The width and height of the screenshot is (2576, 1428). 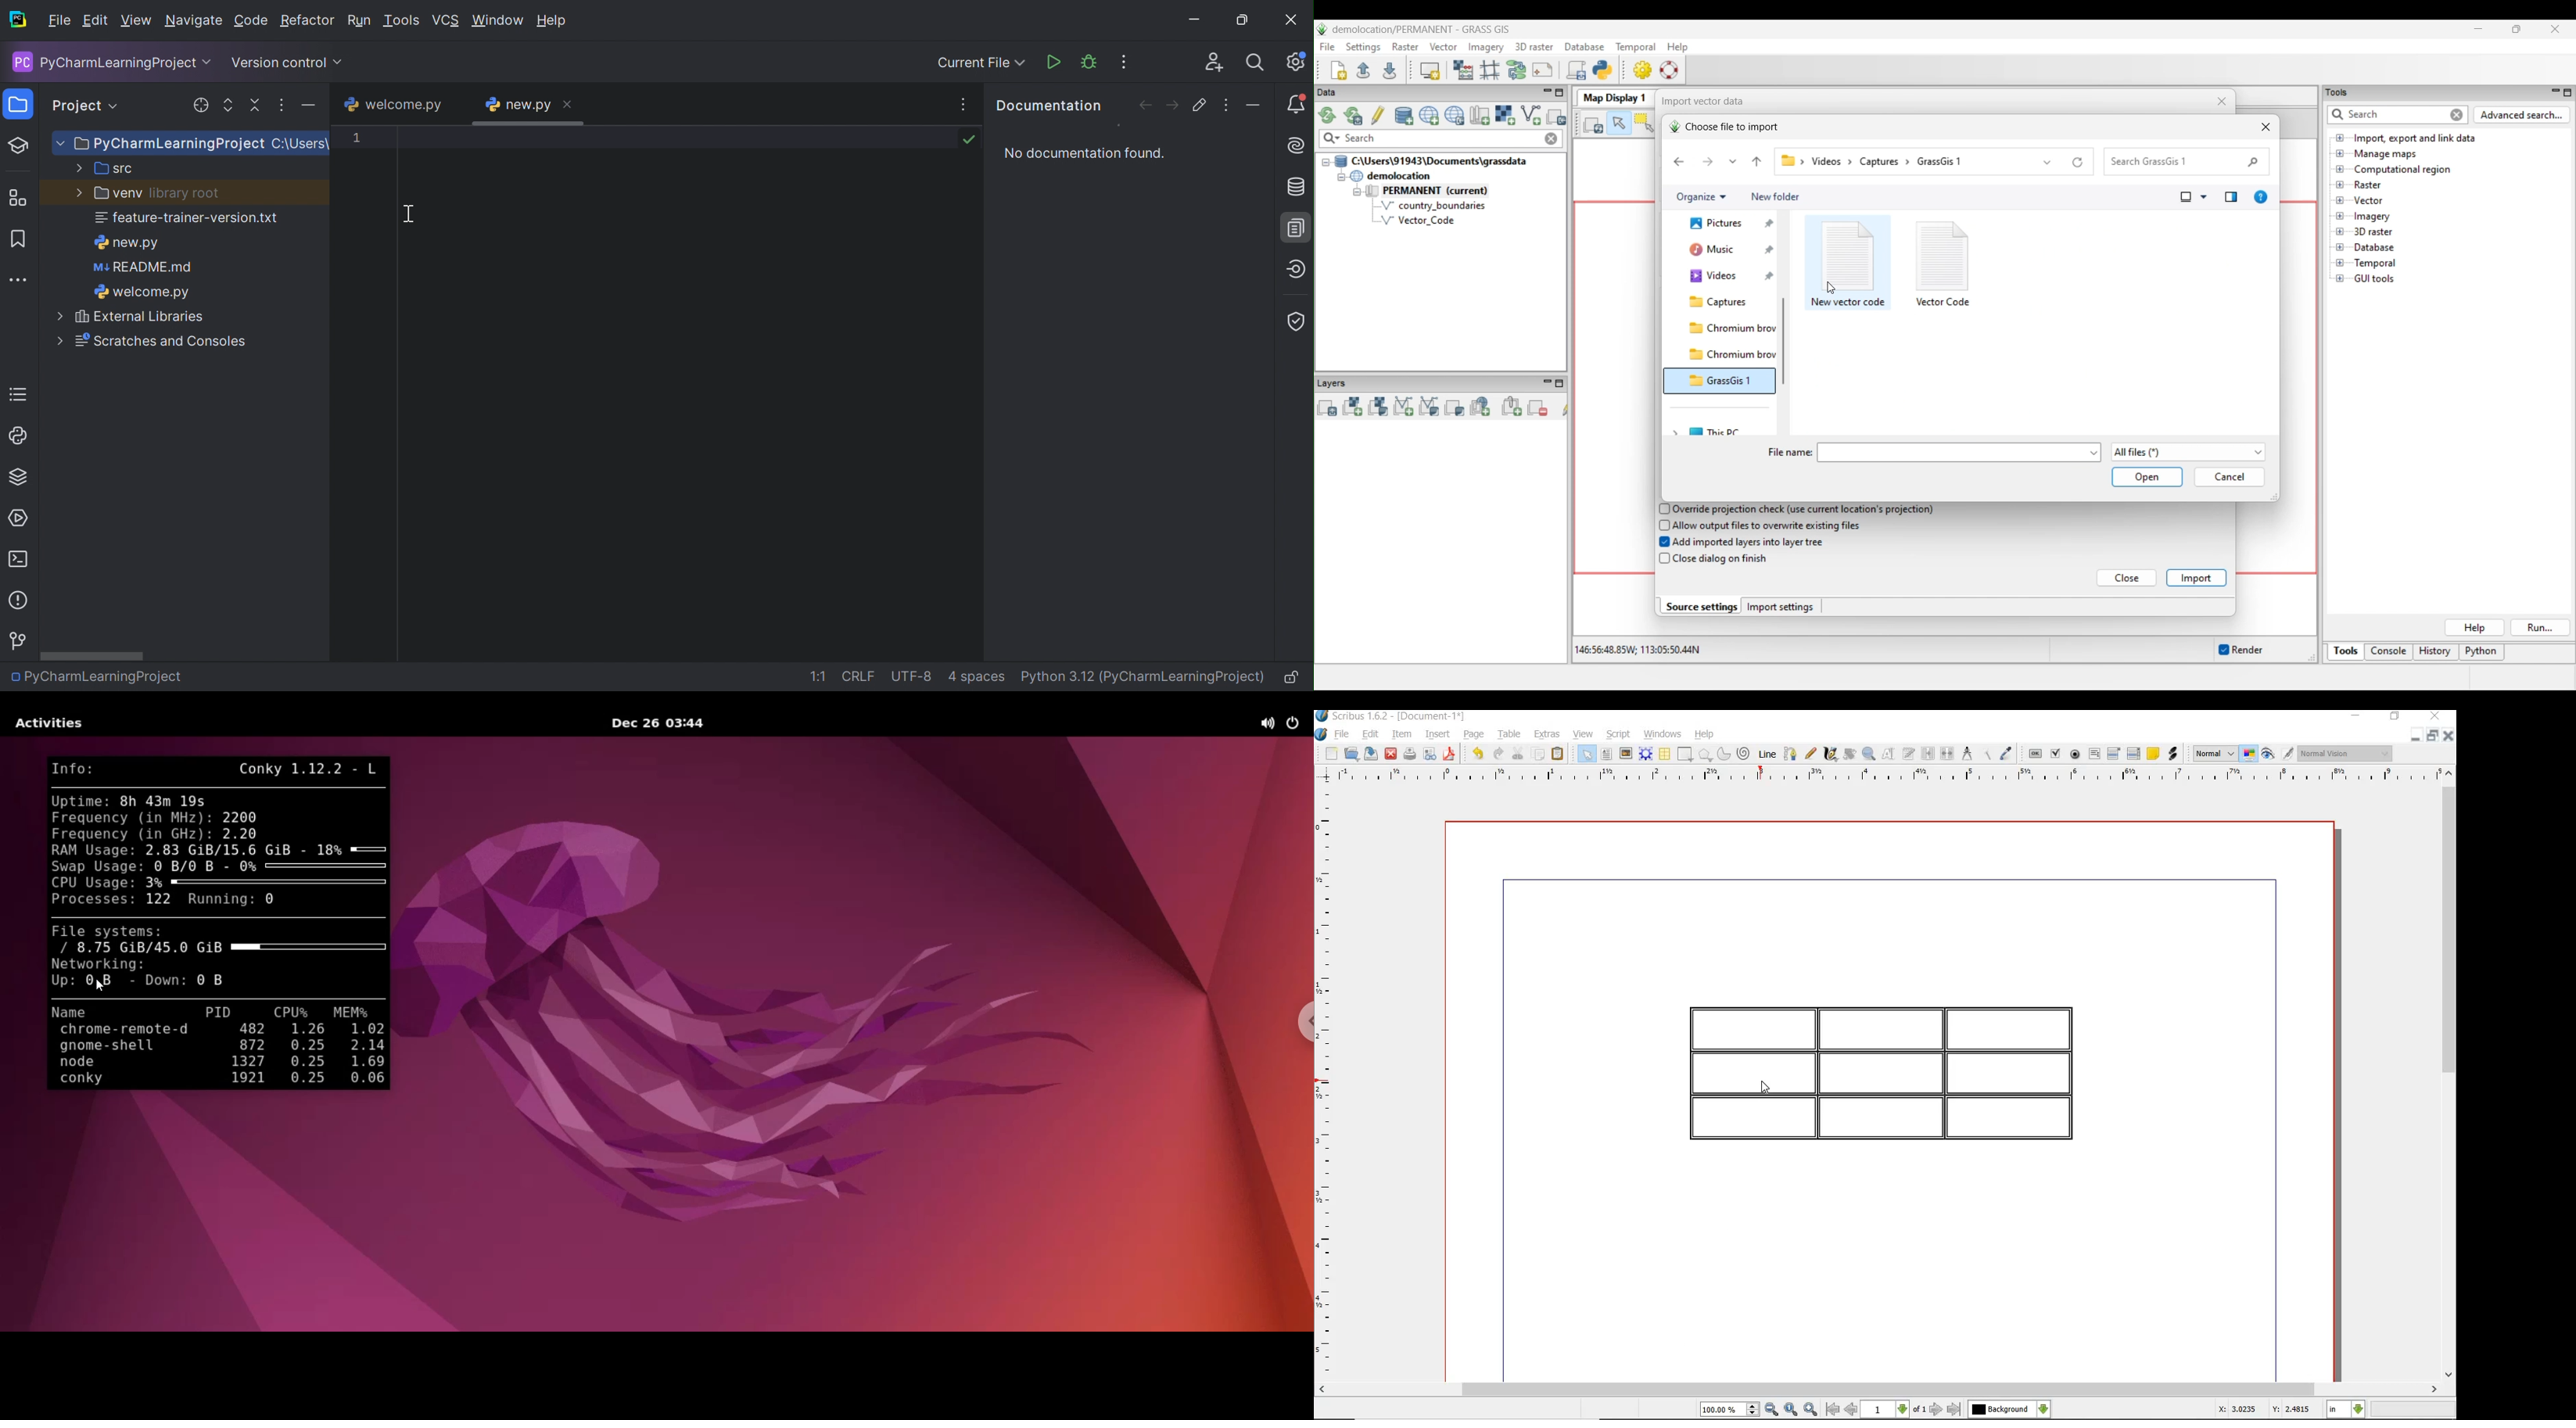 I want to click on select the image preview quality, so click(x=2211, y=754).